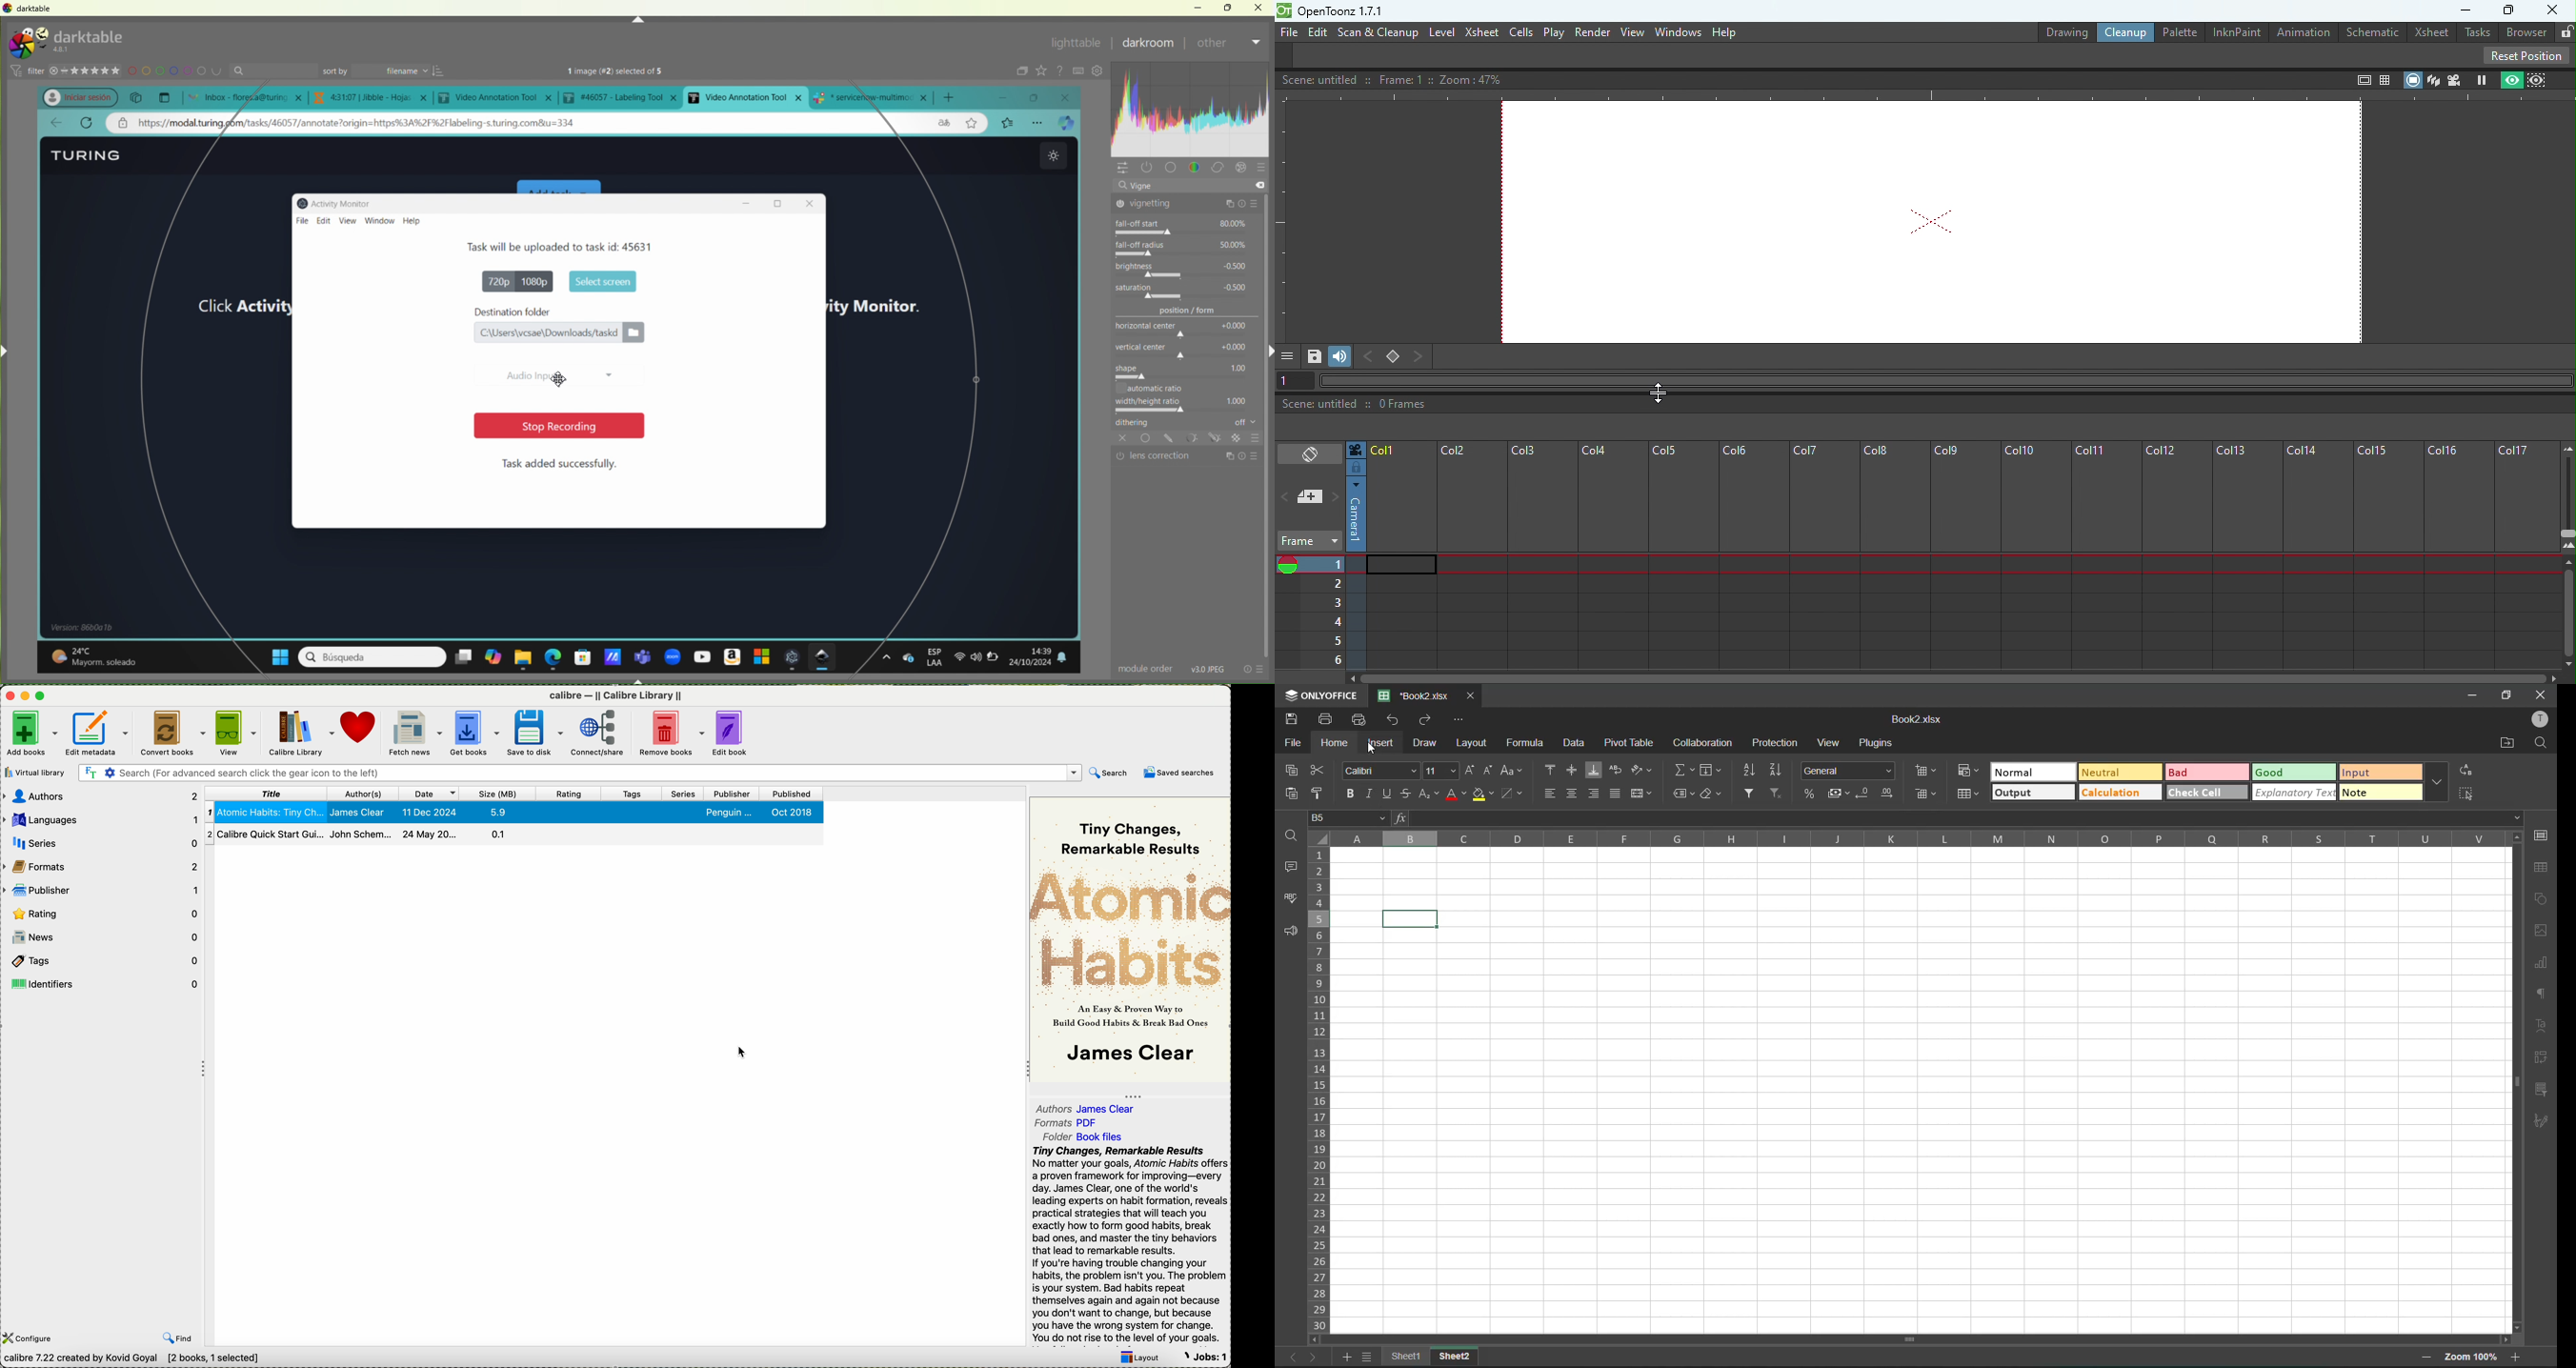 Image resolution: width=2576 pixels, height=1372 pixels. I want to click on file location, so click(558, 333).